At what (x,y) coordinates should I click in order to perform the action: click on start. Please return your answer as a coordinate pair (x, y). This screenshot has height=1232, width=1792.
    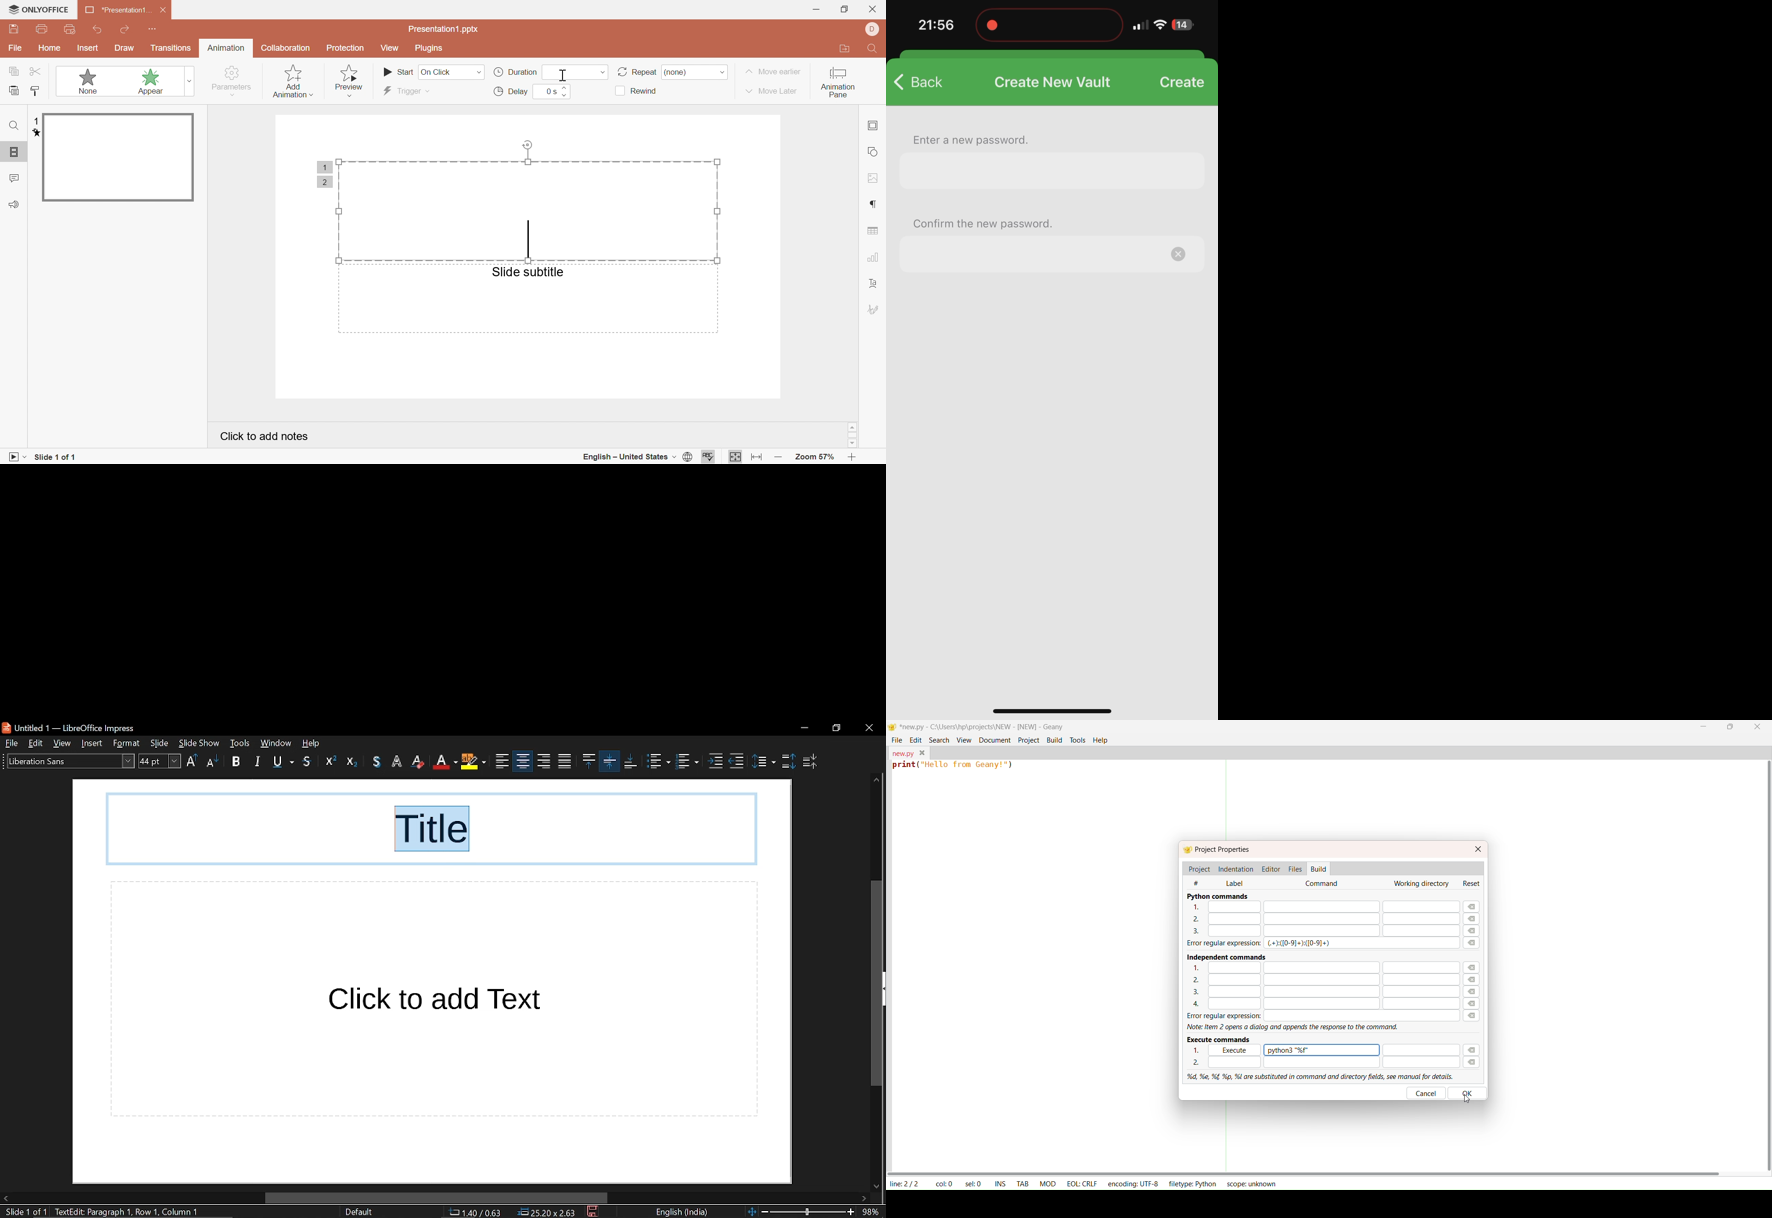
    Looking at the image, I should click on (398, 71).